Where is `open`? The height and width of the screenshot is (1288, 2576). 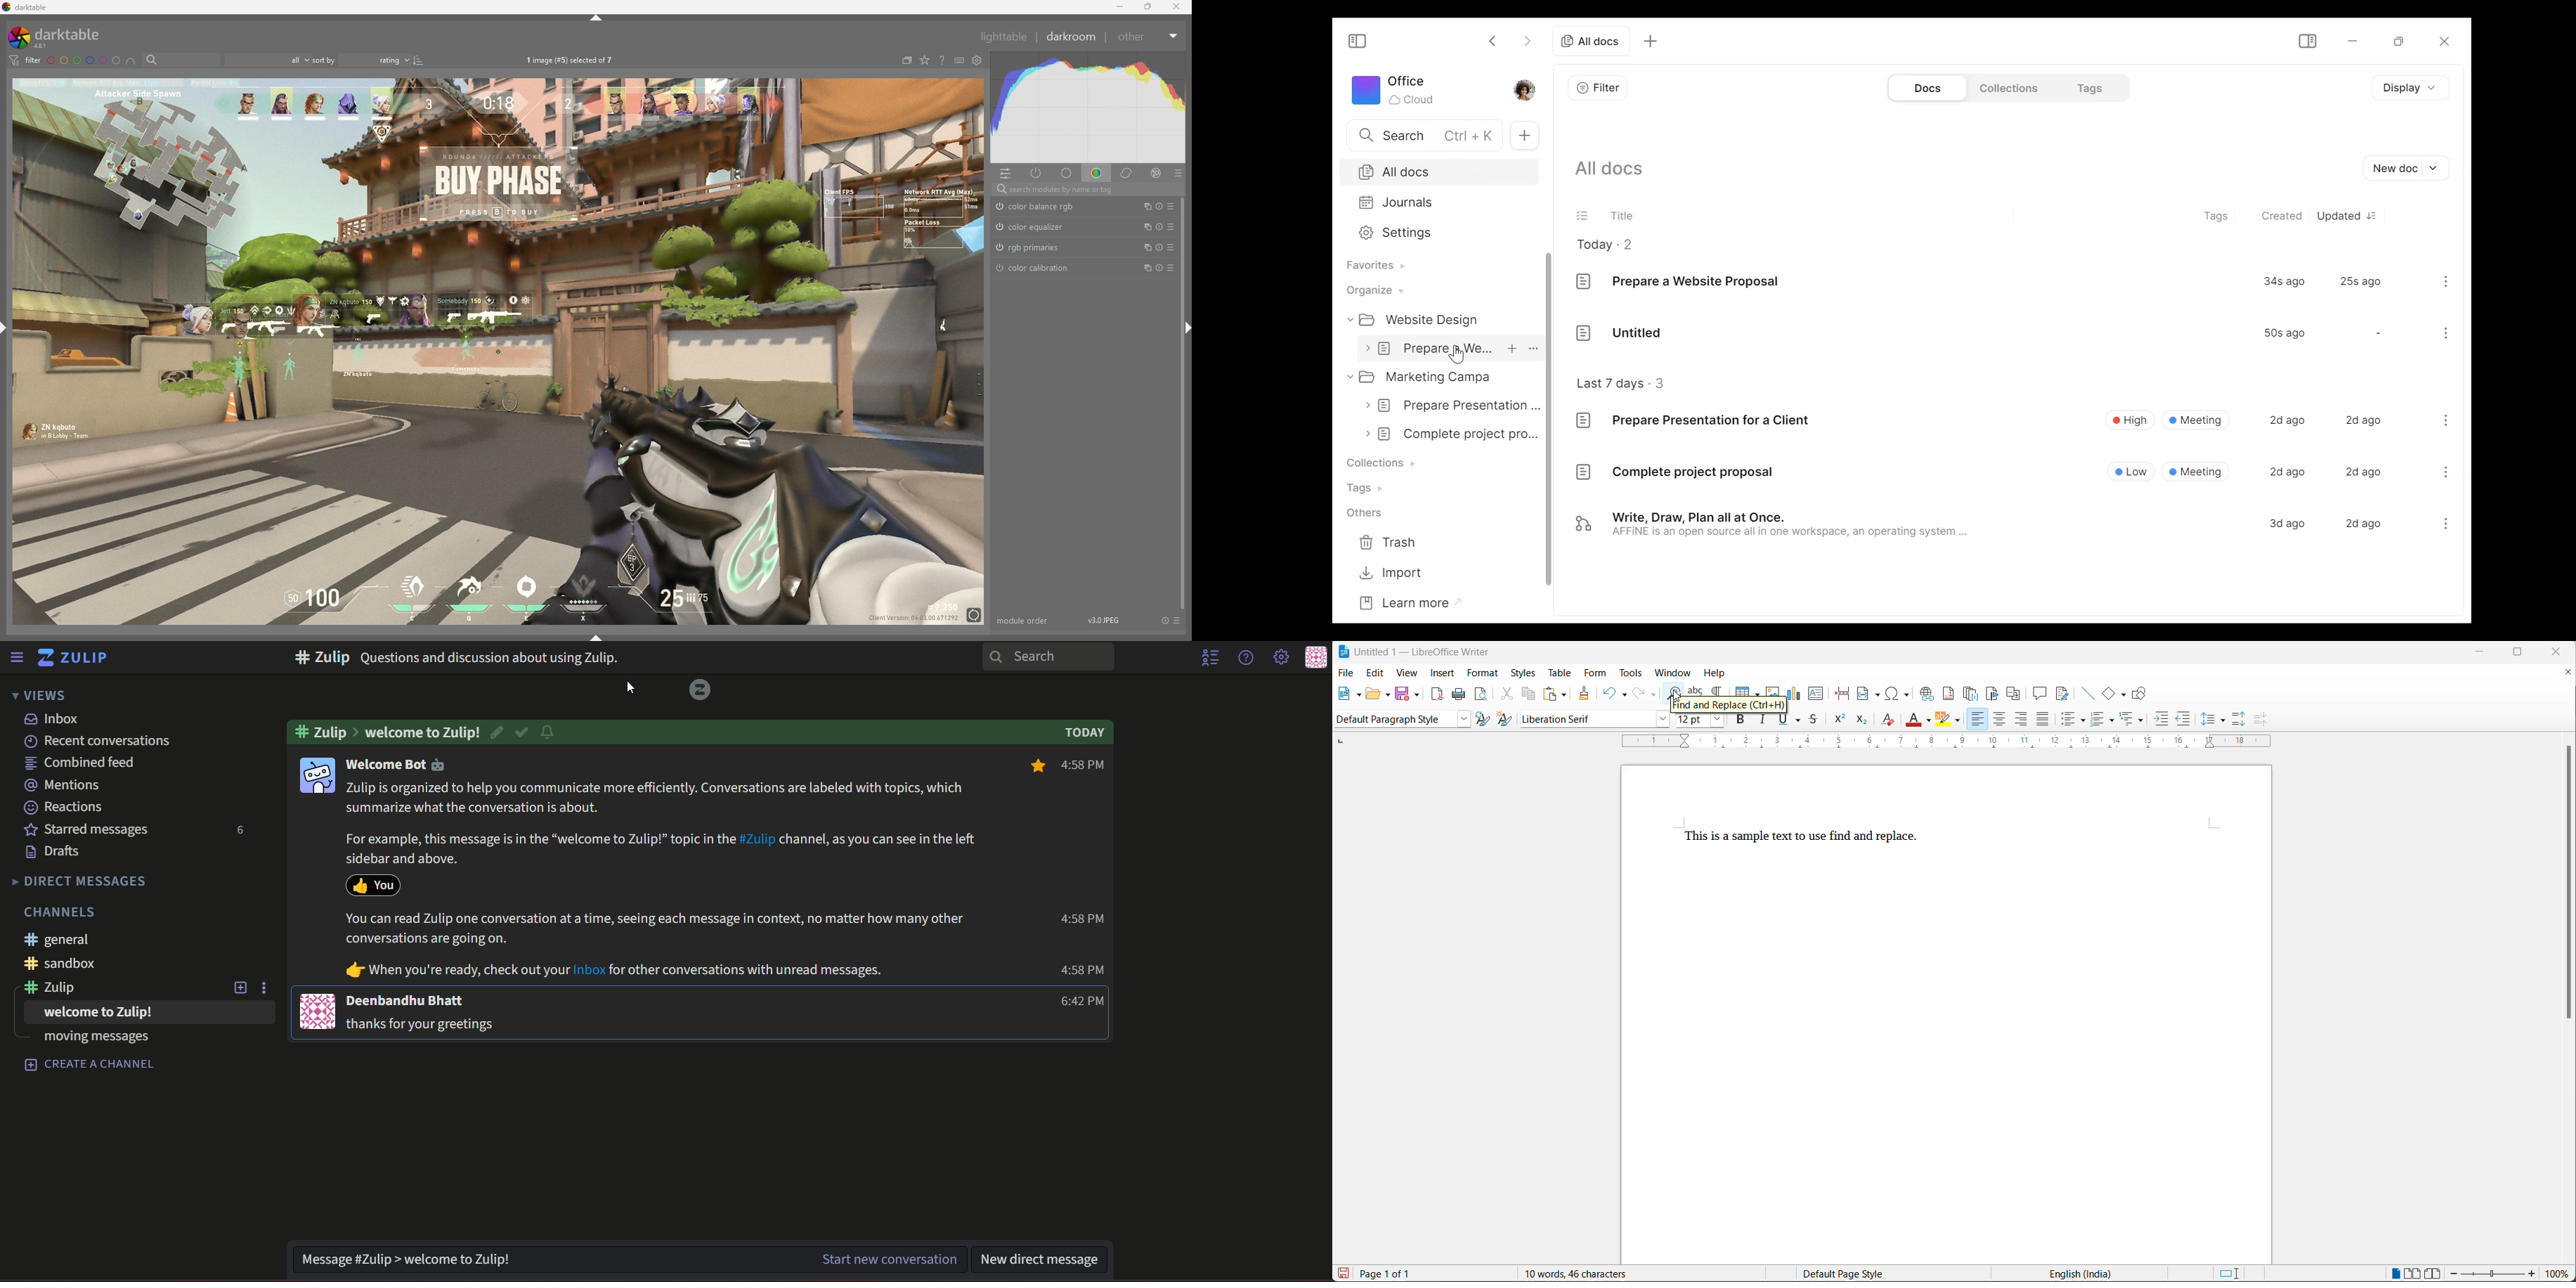 open is located at coordinates (1373, 695).